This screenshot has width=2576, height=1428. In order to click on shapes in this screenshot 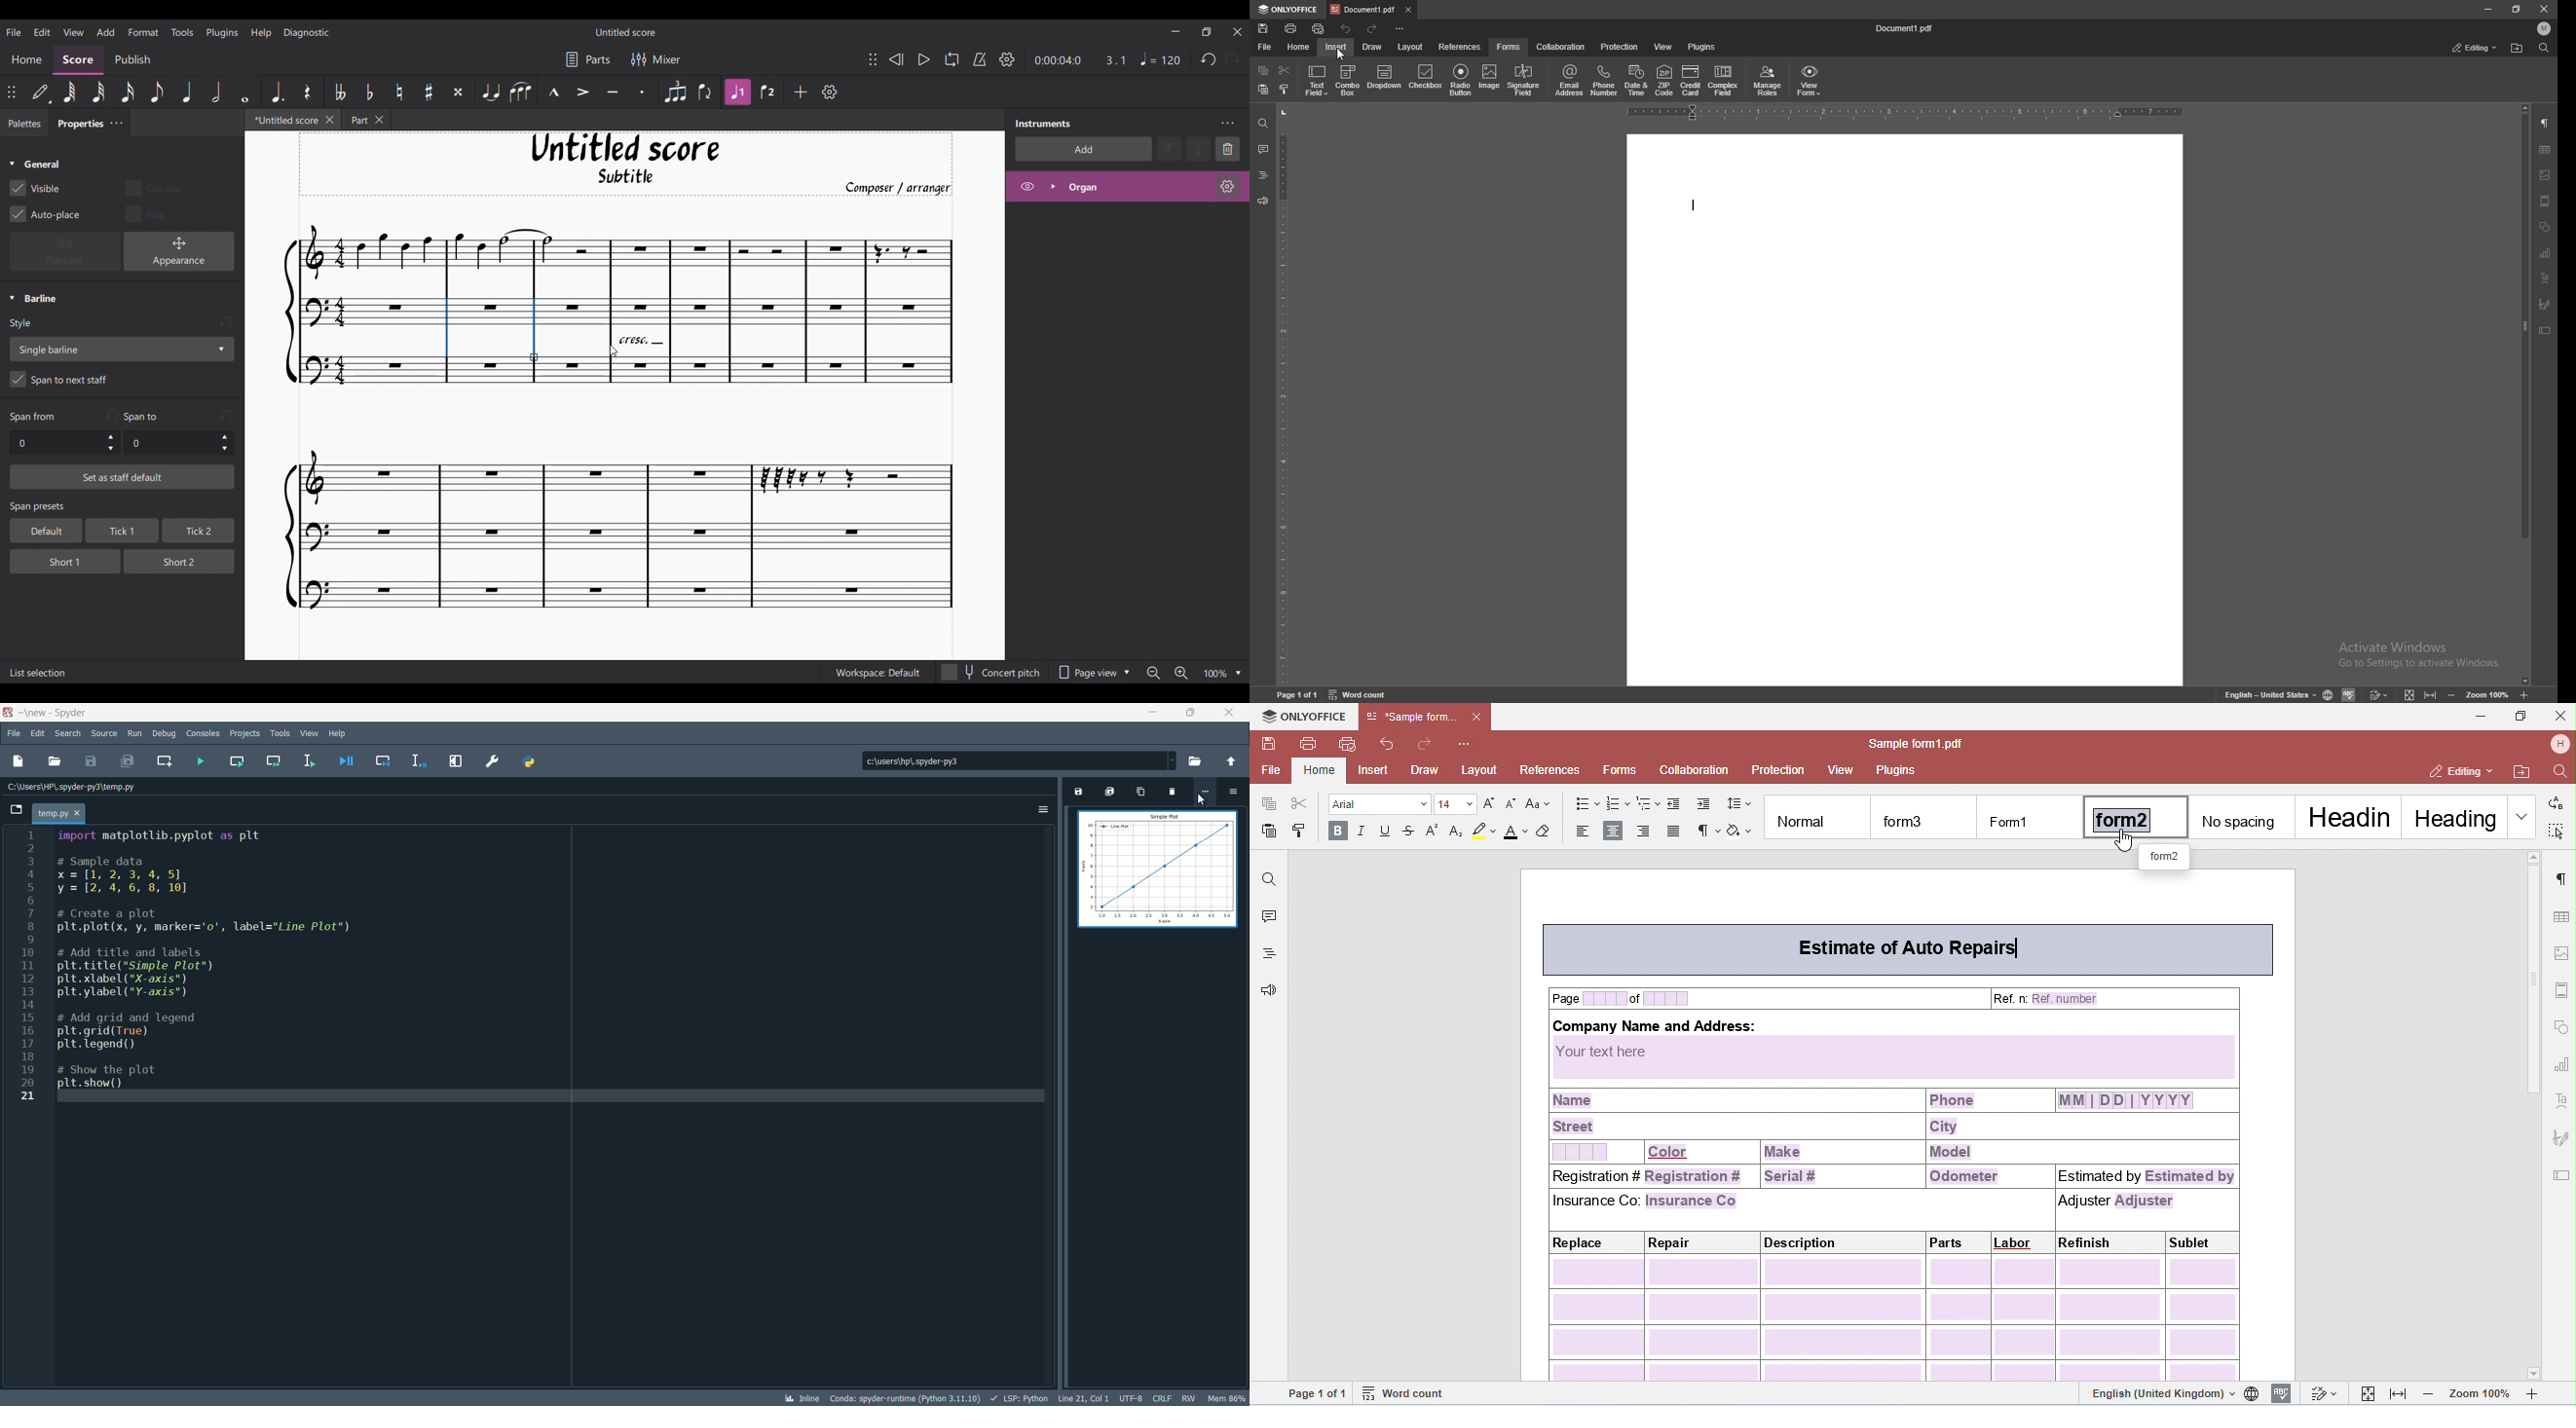, I will do `click(2545, 227)`.